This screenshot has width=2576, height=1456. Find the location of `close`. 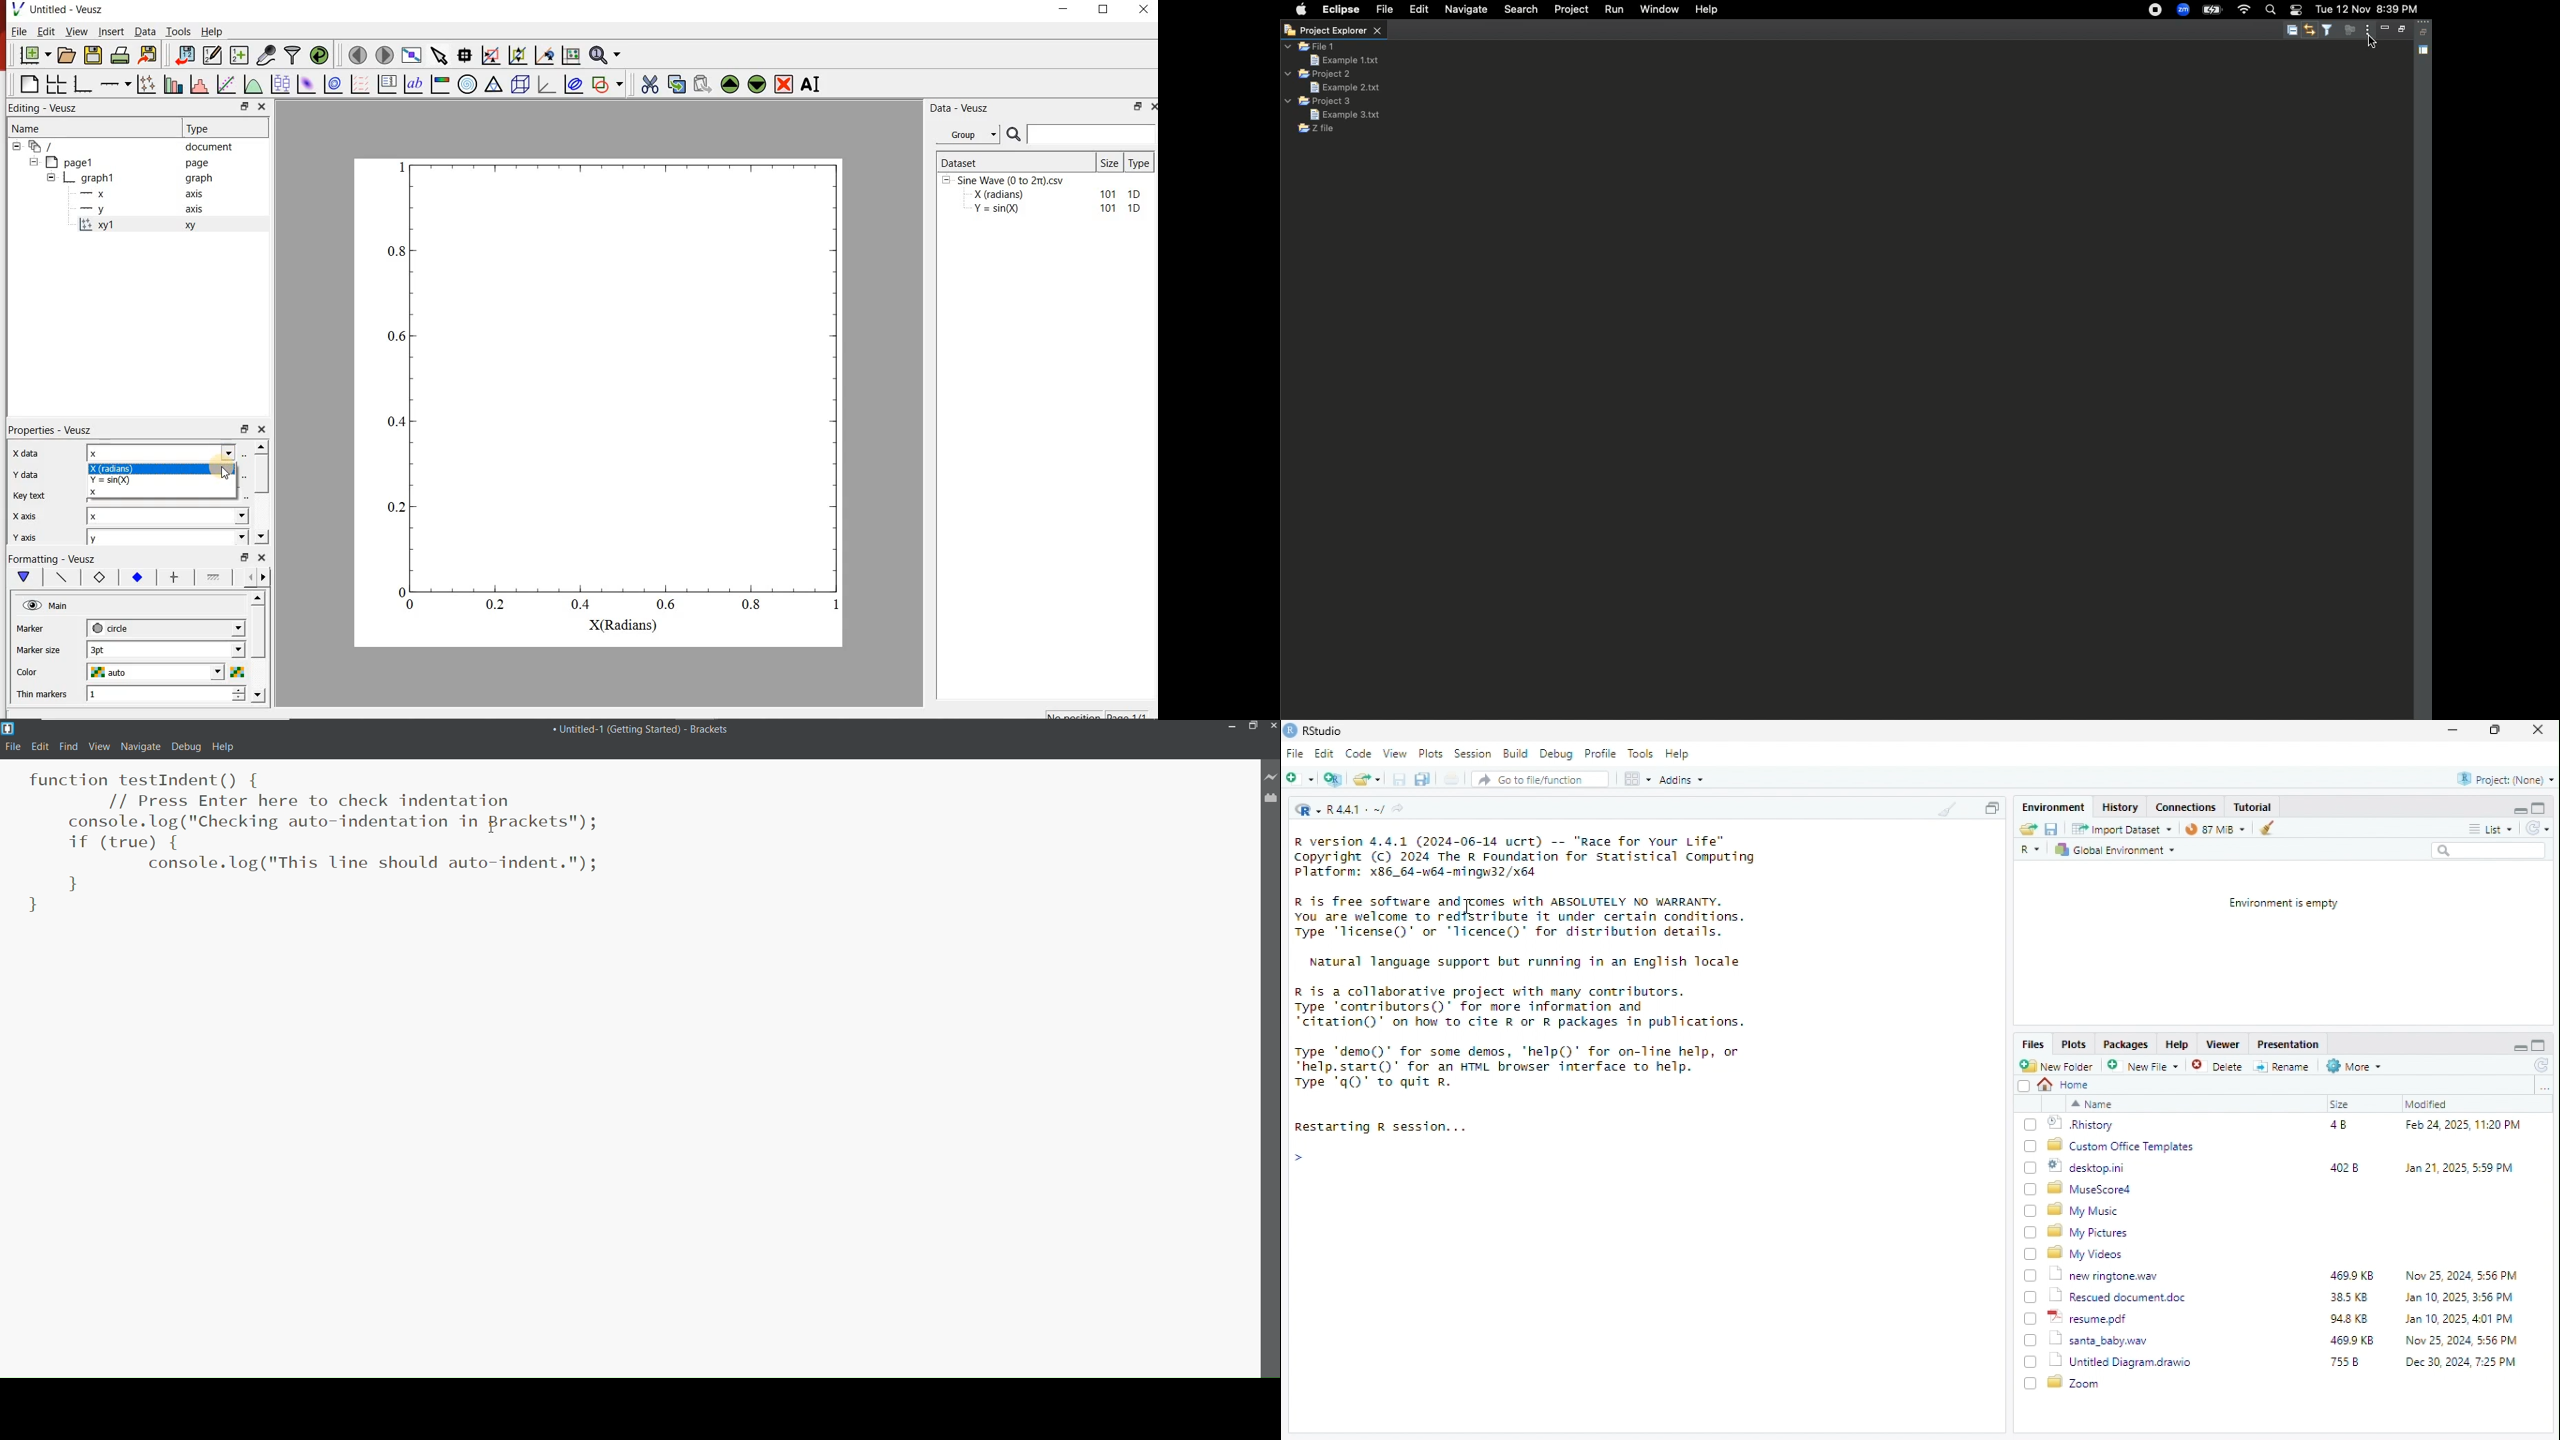

close is located at coordinates (2539, 729).